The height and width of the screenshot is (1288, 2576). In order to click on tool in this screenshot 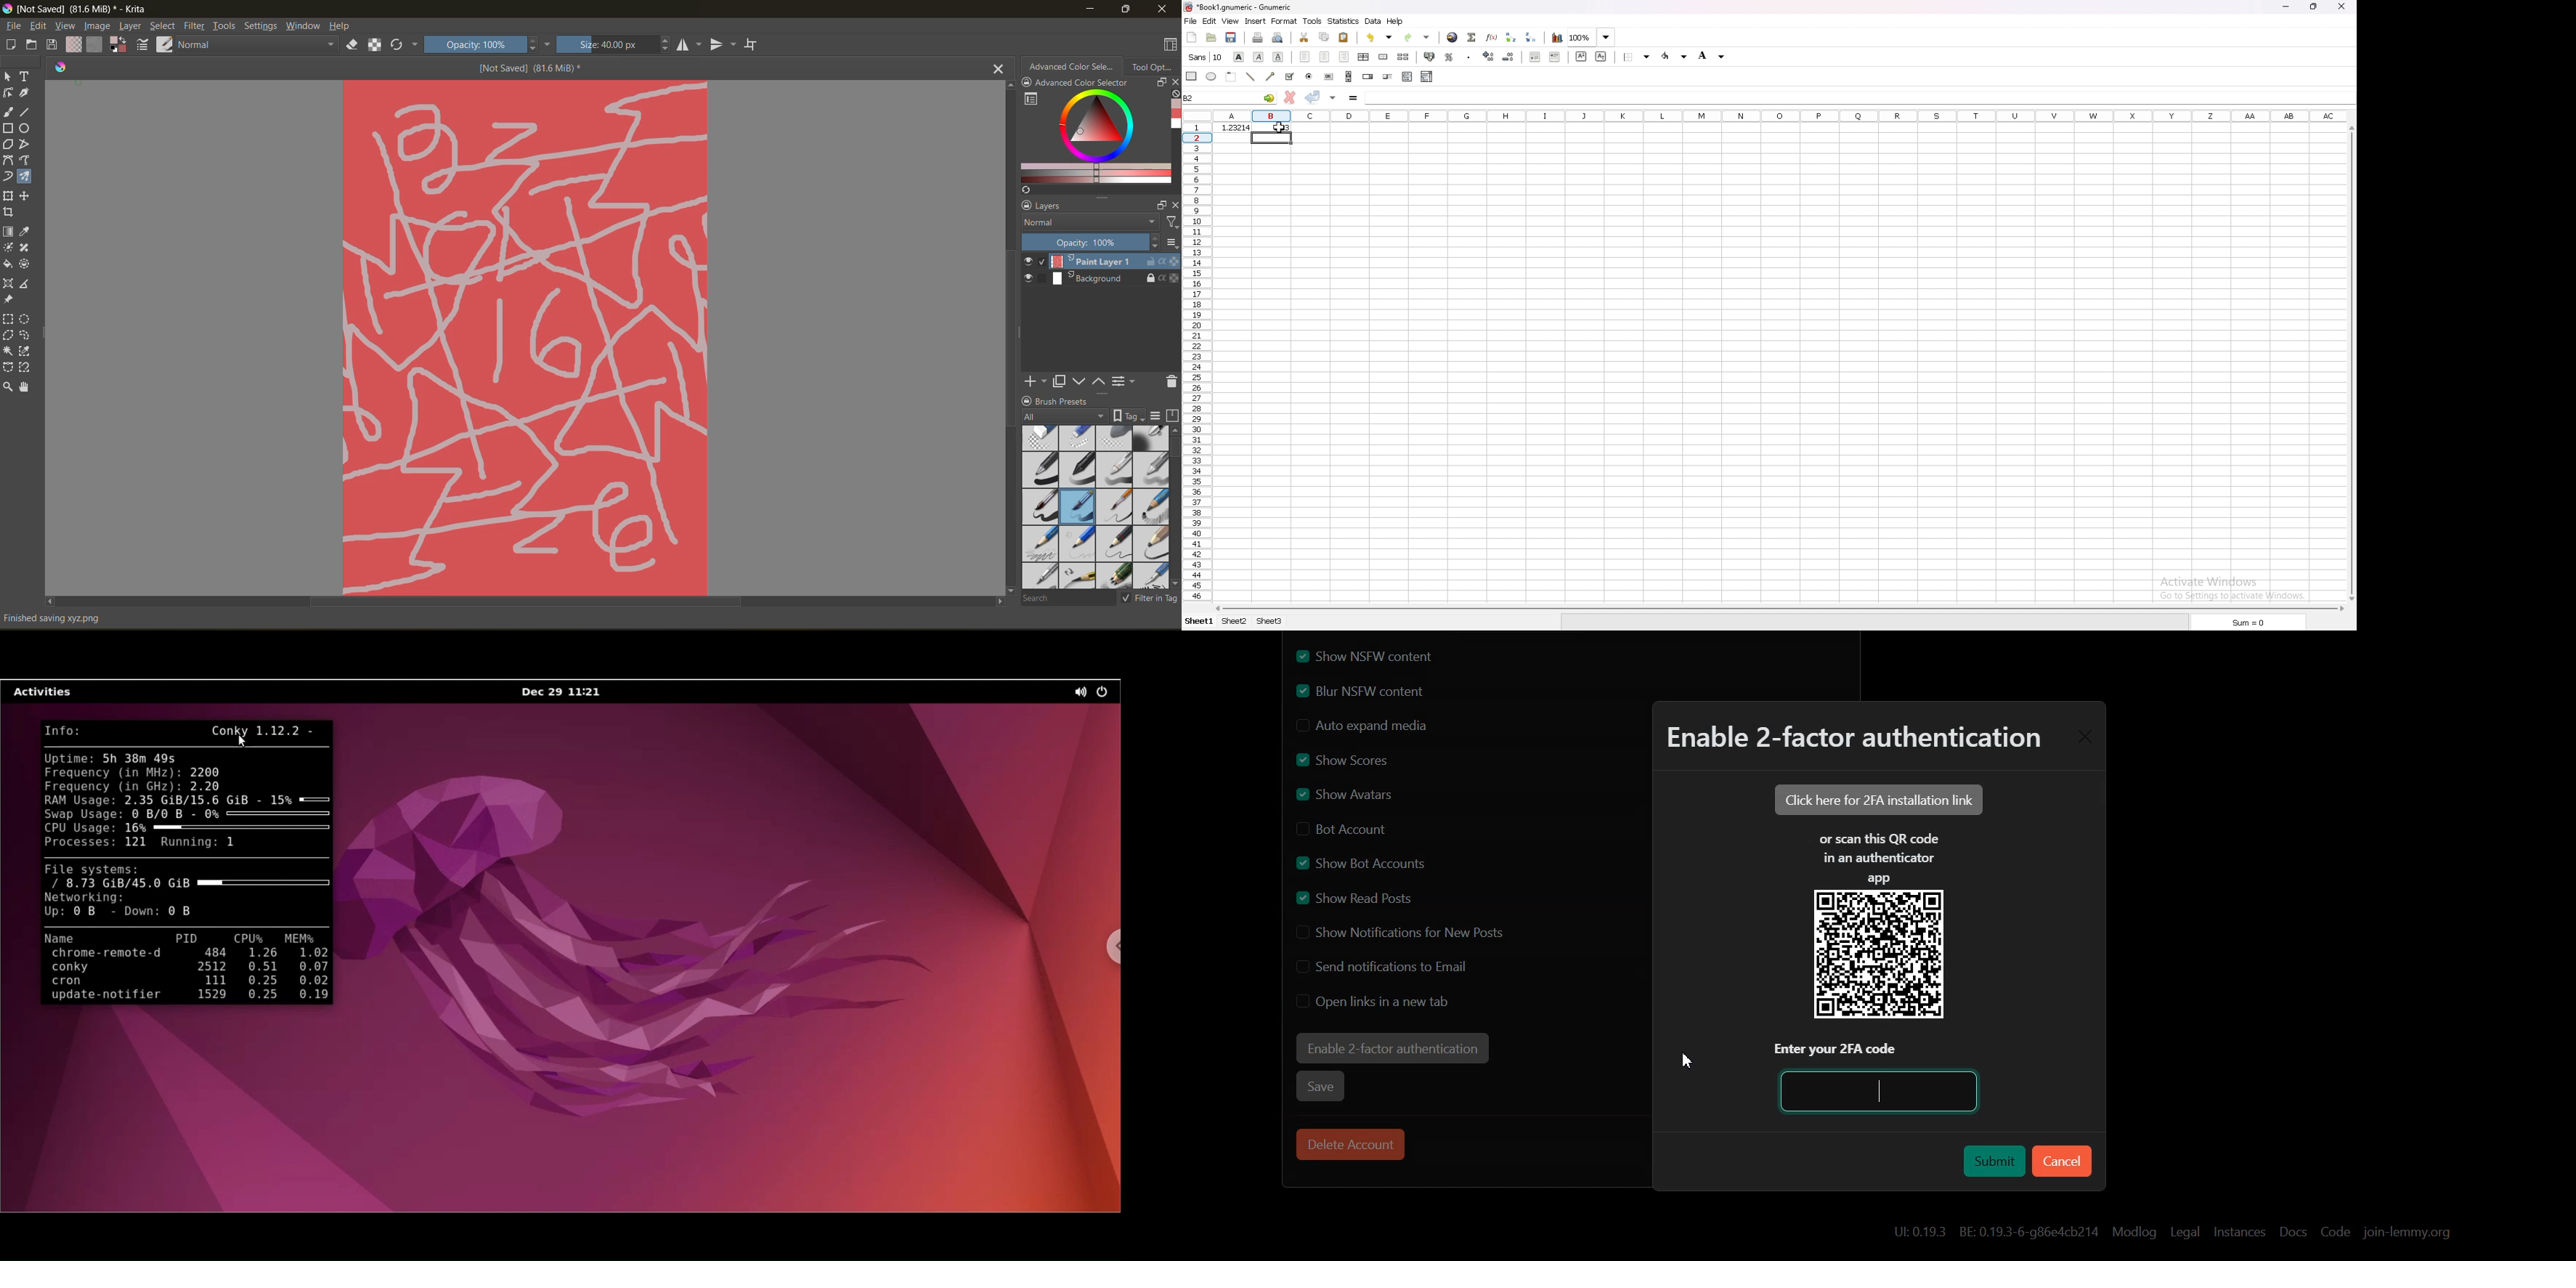, I will do `click(25, 386)`.